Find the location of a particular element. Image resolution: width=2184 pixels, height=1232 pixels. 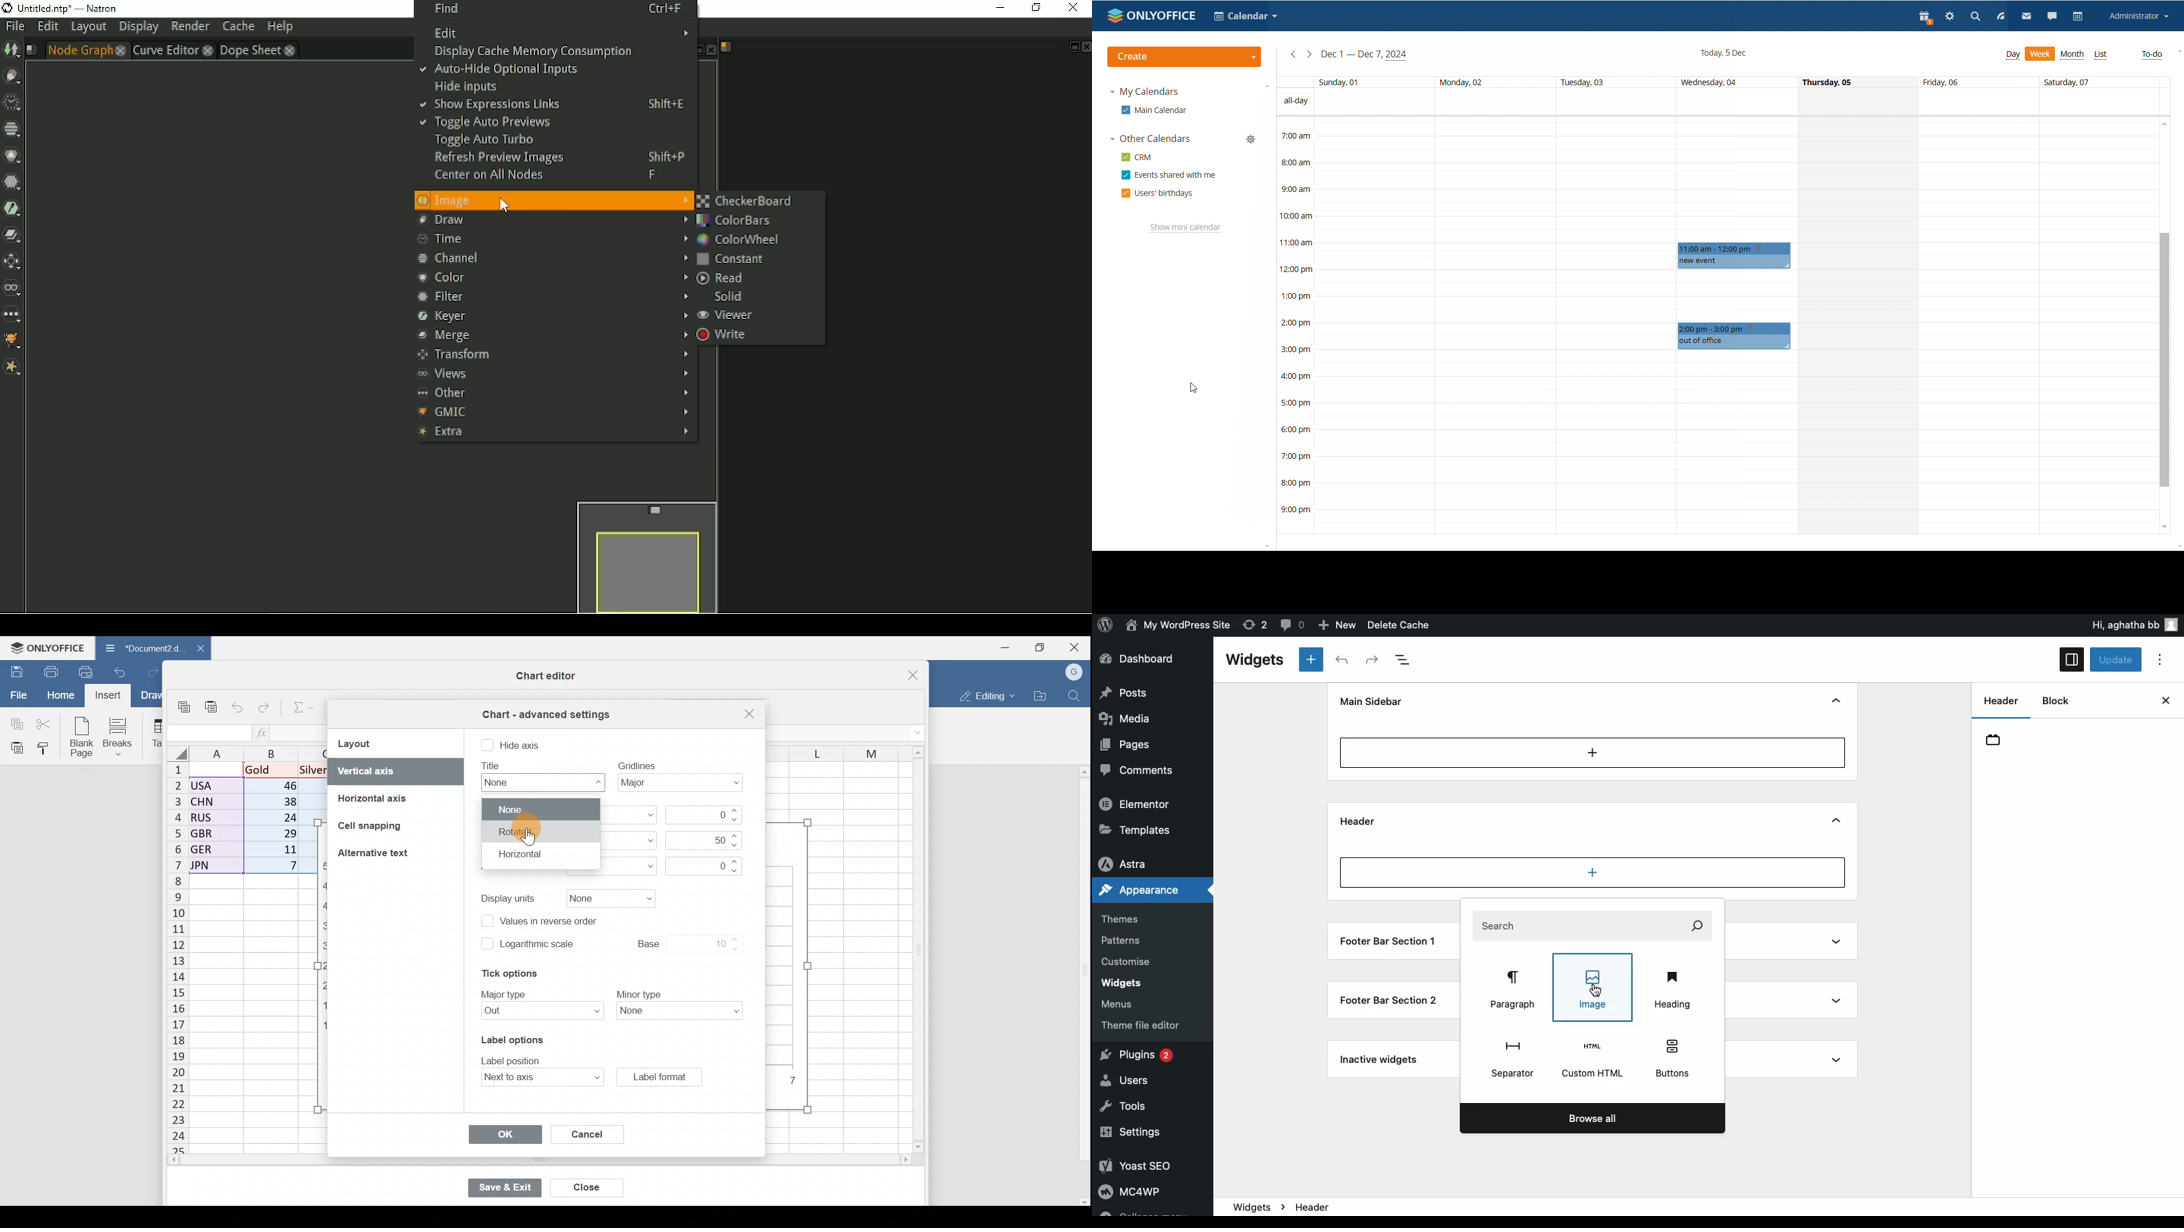

File is located at coordinates (14, 27).